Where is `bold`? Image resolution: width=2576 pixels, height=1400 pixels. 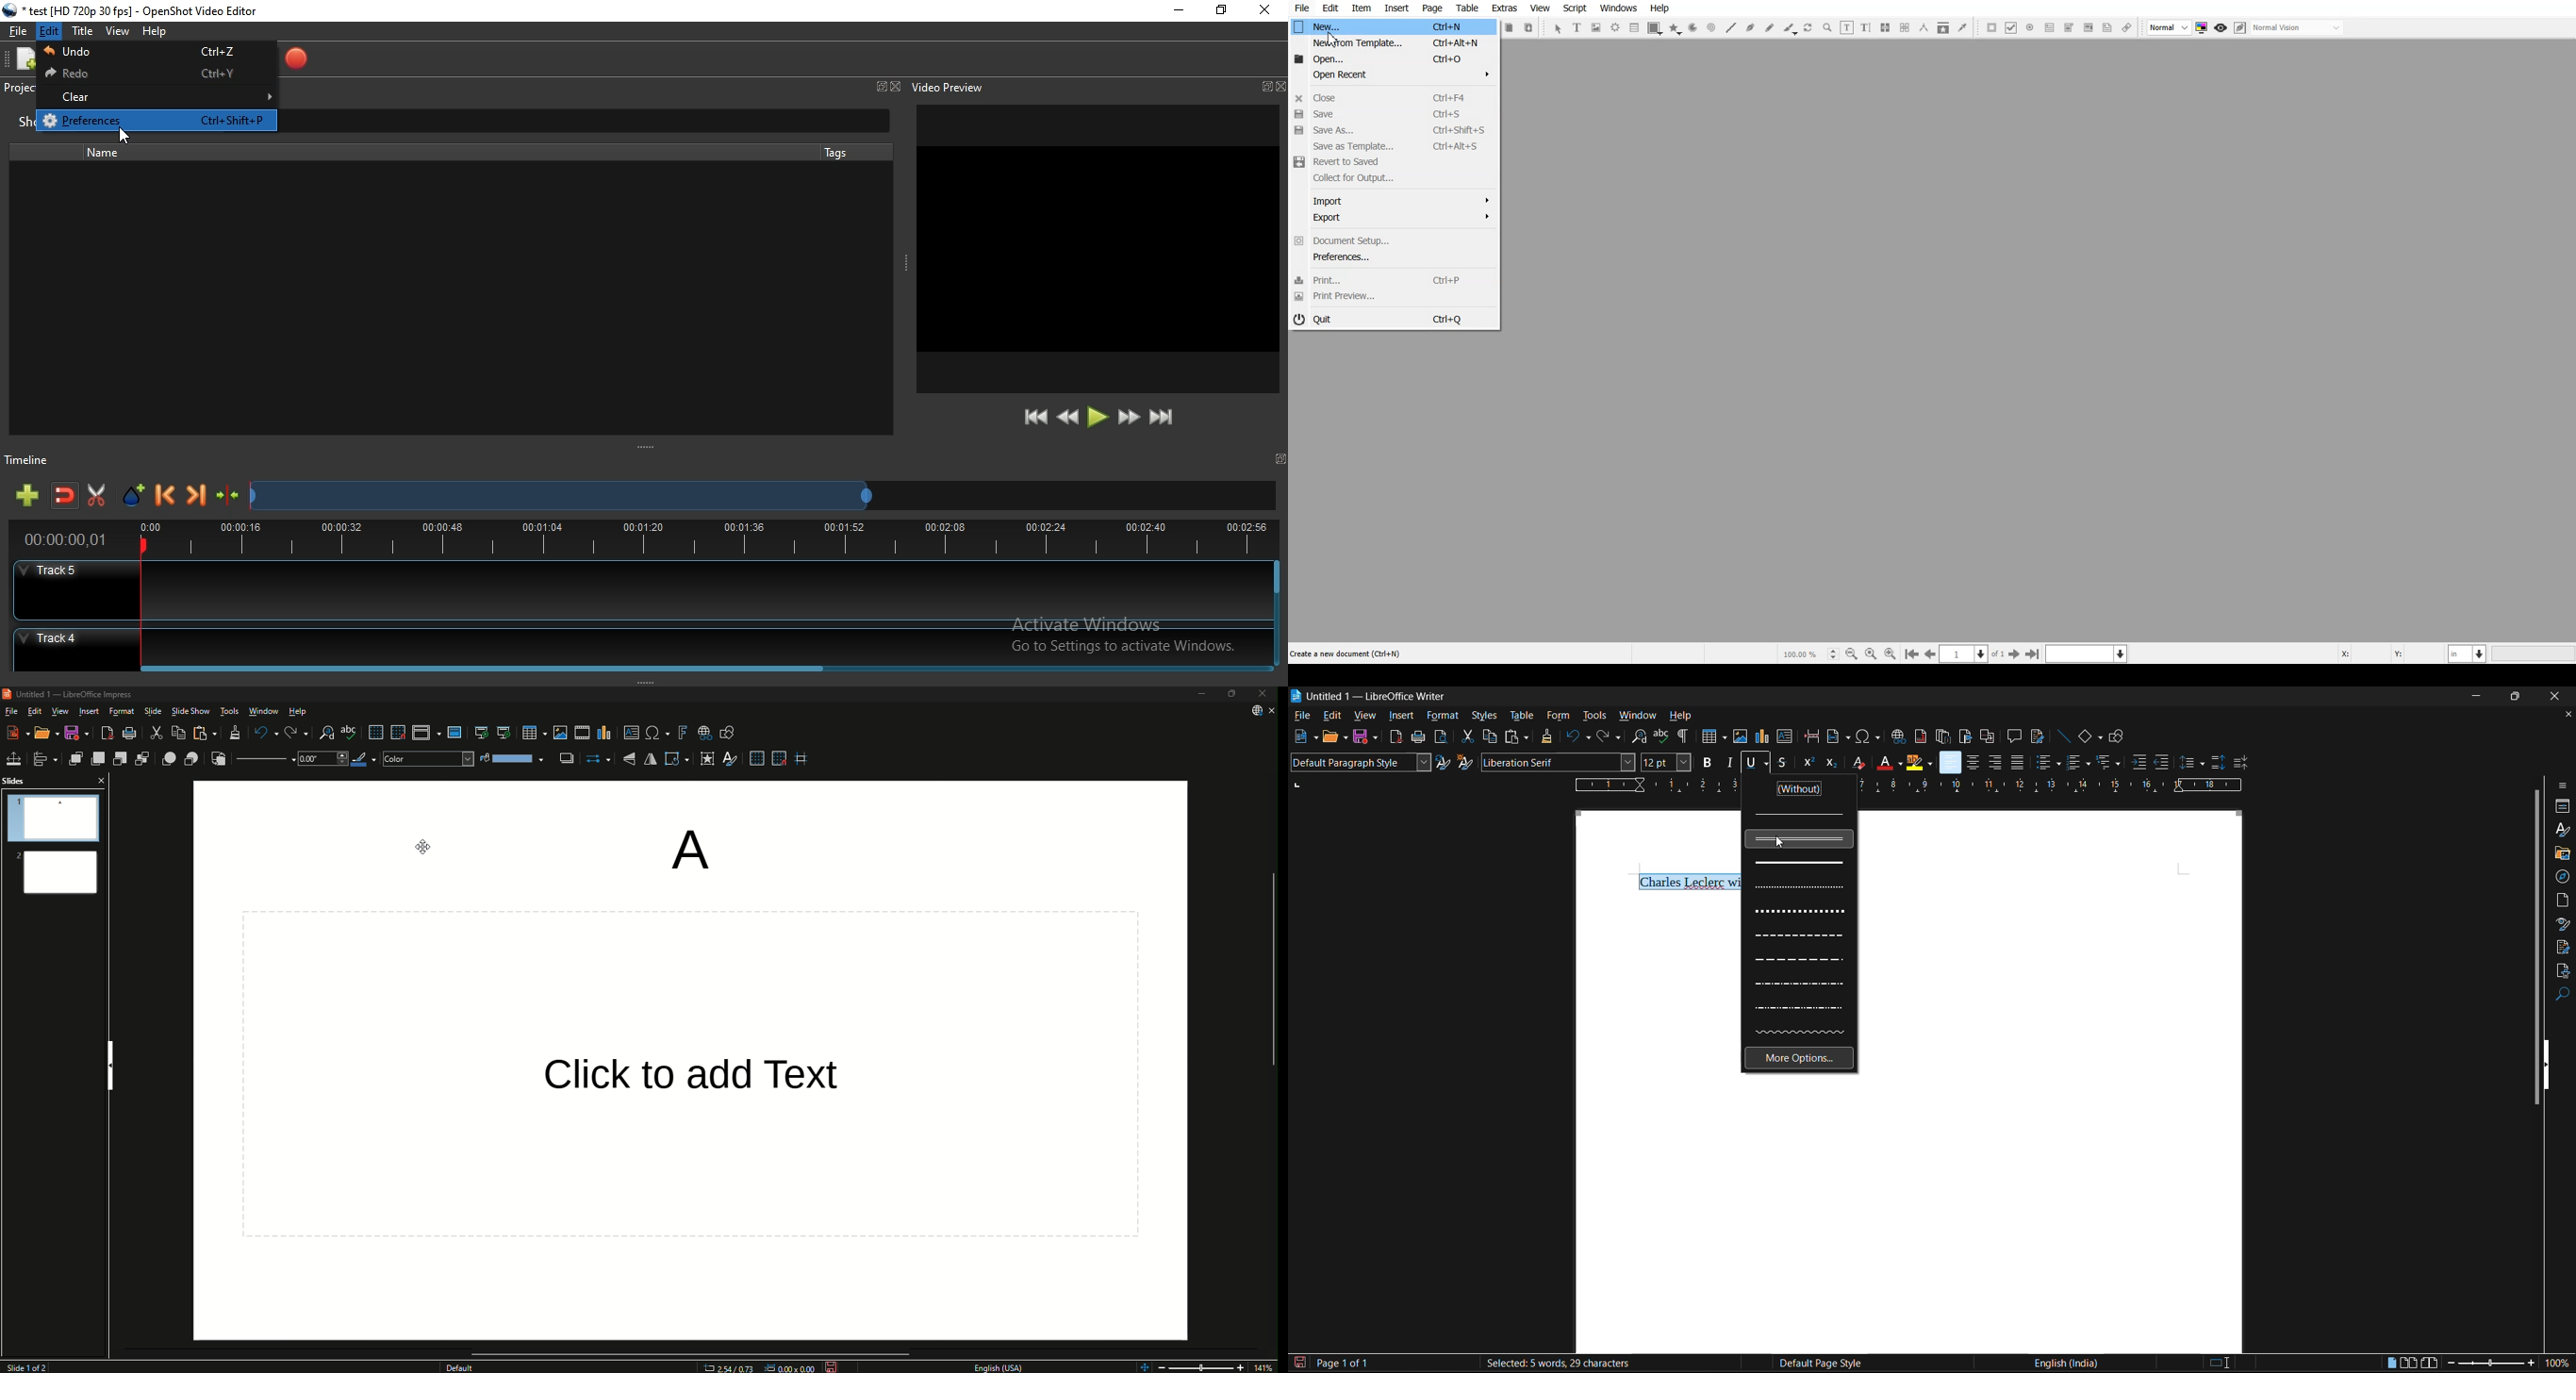
bold is located at coordinates (1705, 762).